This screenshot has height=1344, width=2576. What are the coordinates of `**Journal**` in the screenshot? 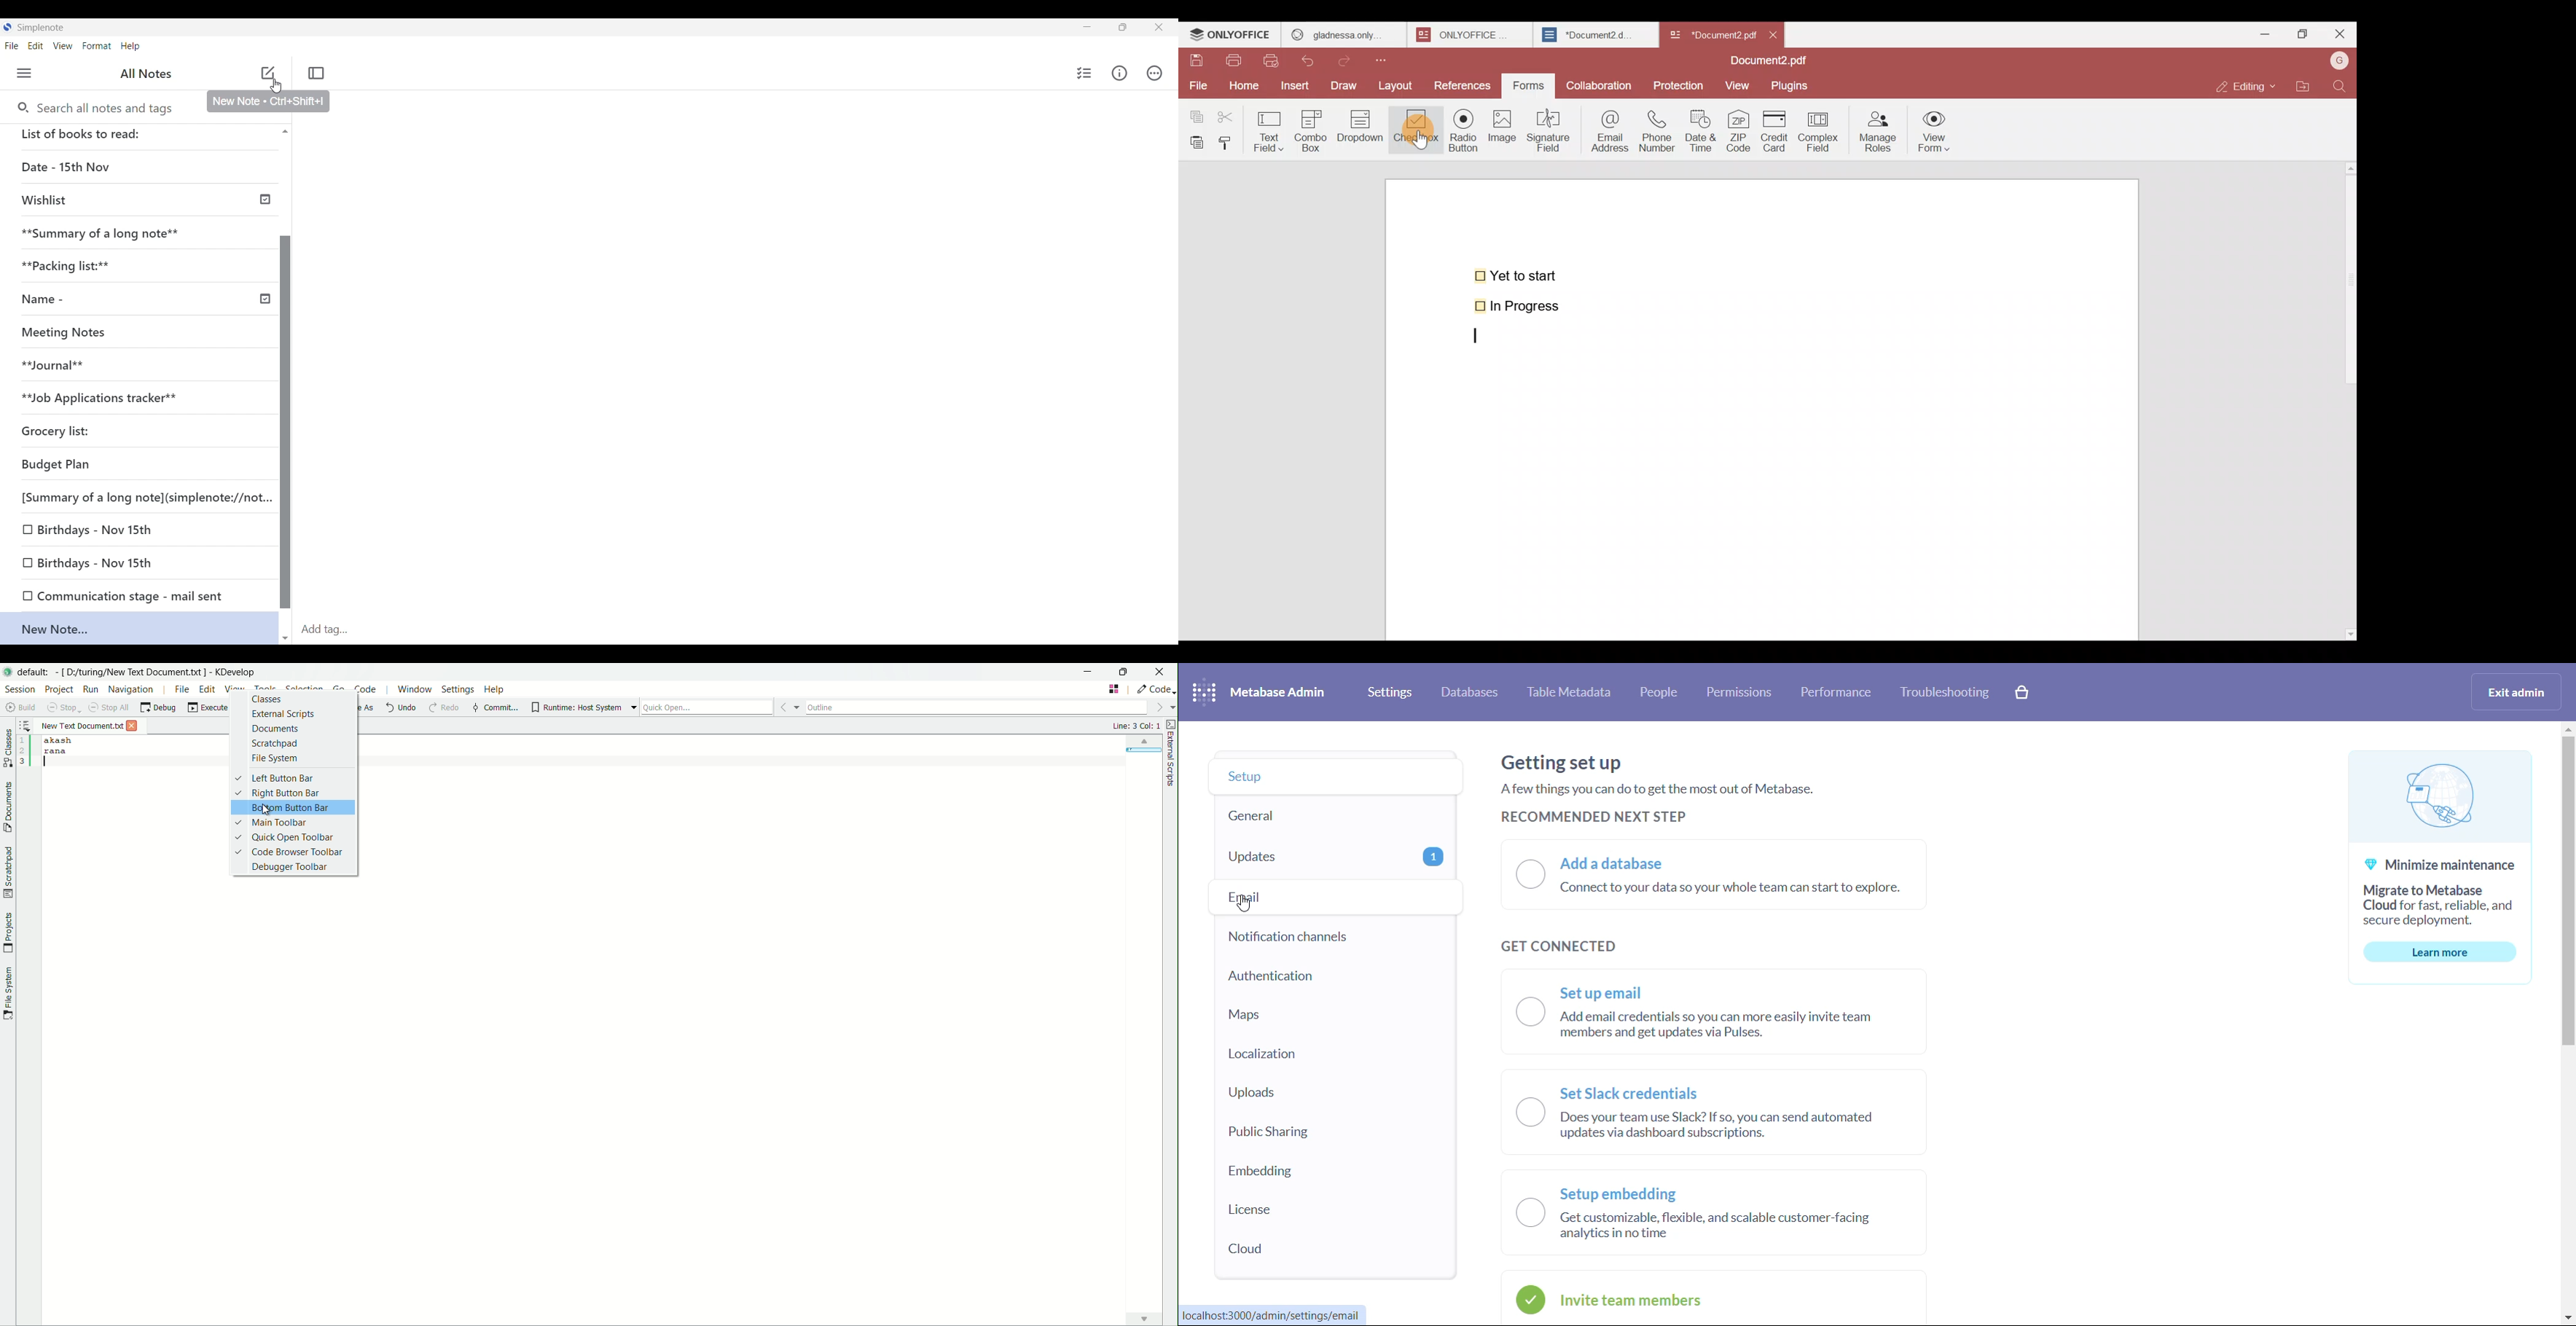 It's located at (110, 368).